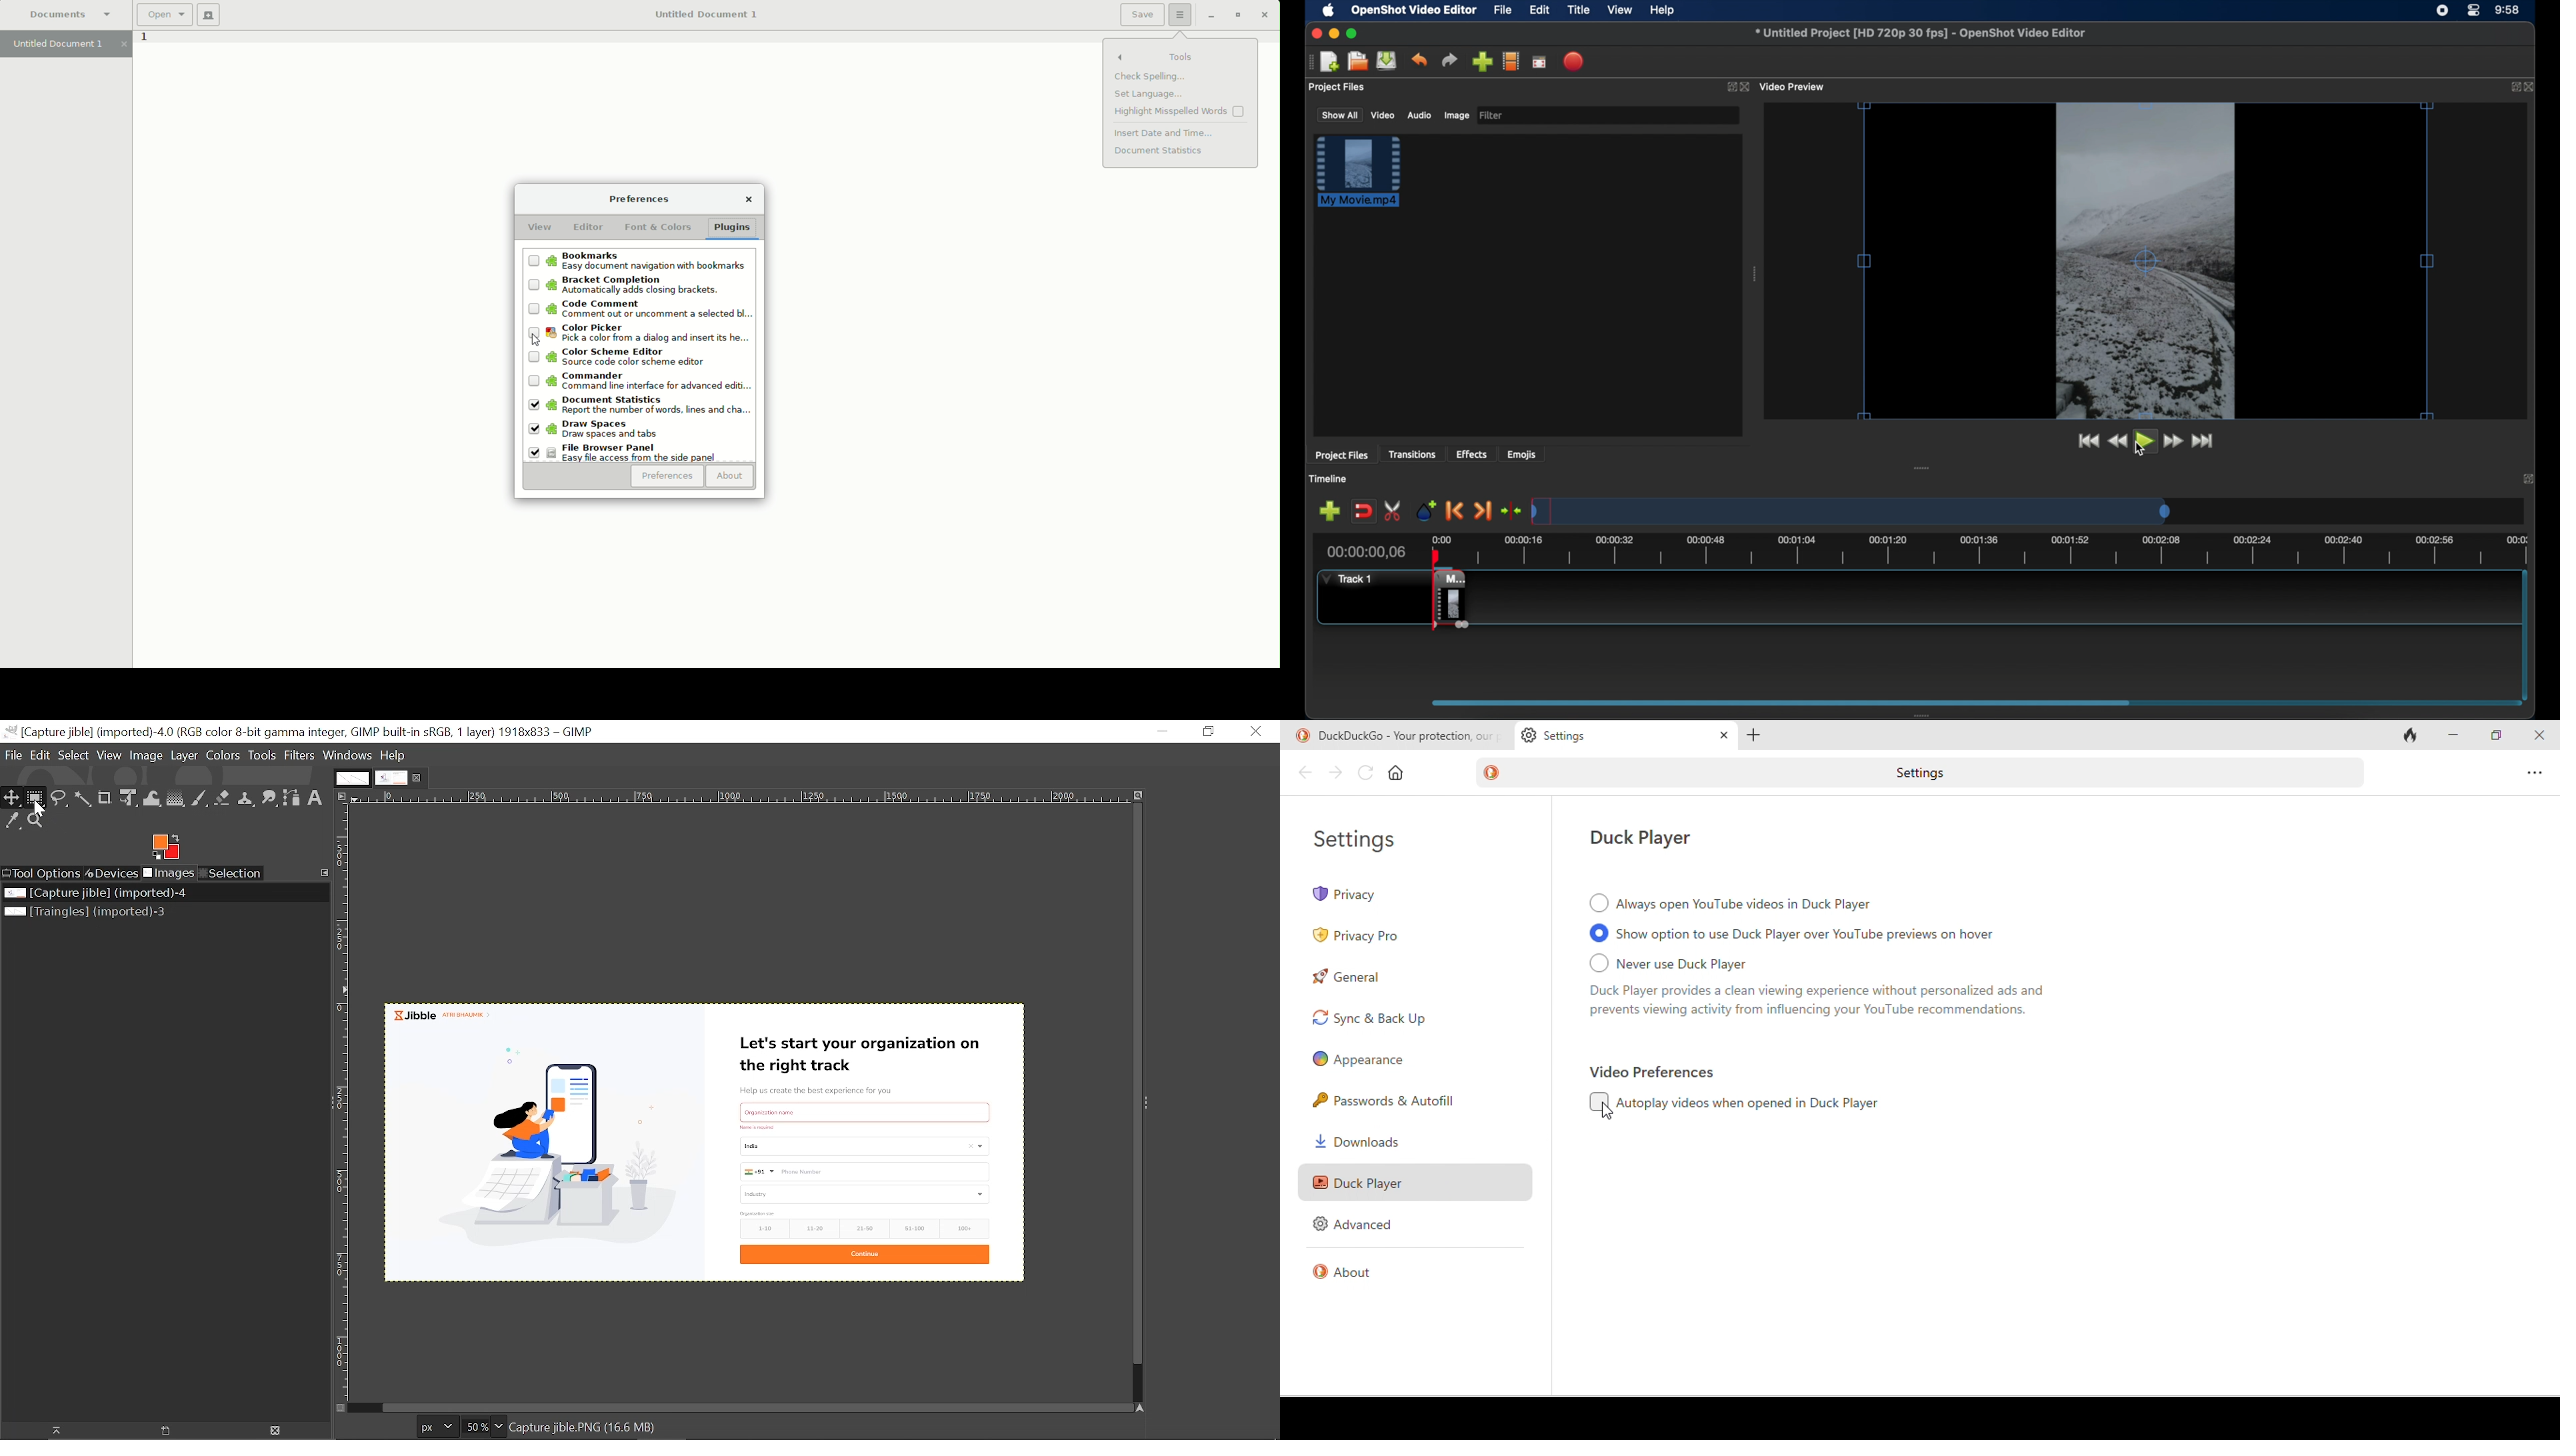  Describe the element at coordinates (2203, 441) in the screenshot. I see `jumpt to  end` at that location.